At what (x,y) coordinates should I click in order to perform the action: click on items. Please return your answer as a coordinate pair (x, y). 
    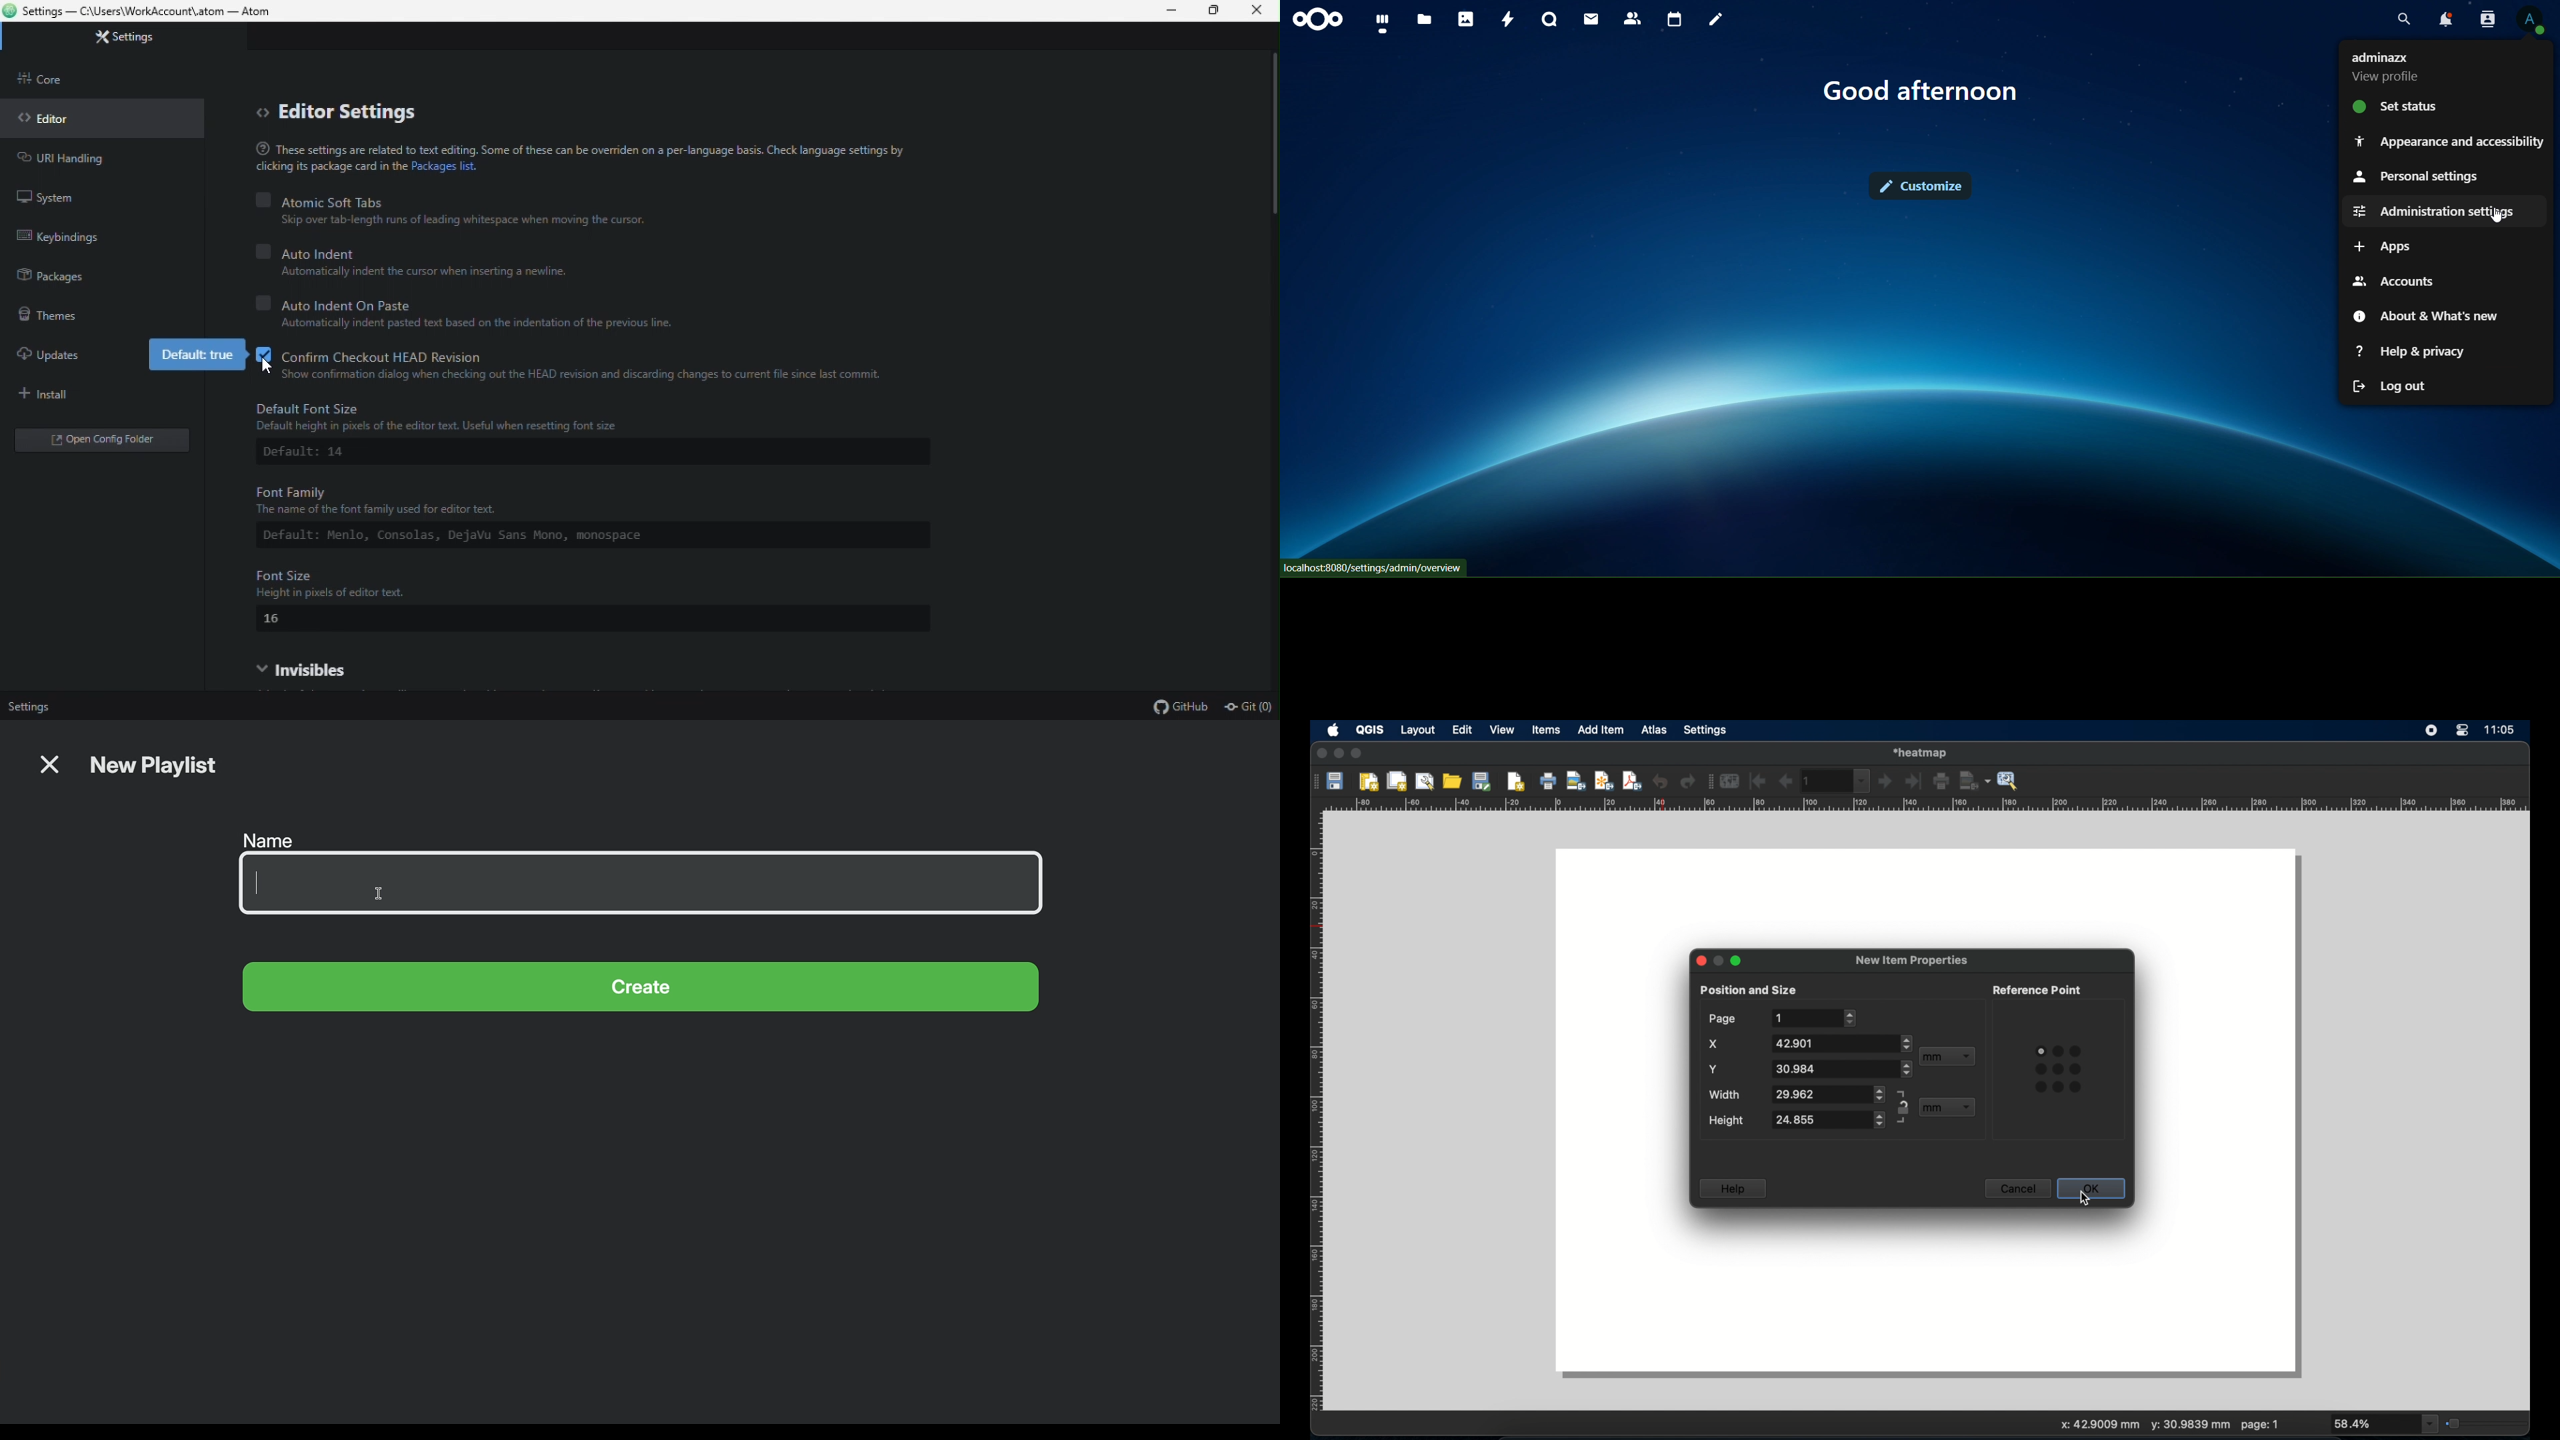
    Looking at the image, I should click on (1546, 731).